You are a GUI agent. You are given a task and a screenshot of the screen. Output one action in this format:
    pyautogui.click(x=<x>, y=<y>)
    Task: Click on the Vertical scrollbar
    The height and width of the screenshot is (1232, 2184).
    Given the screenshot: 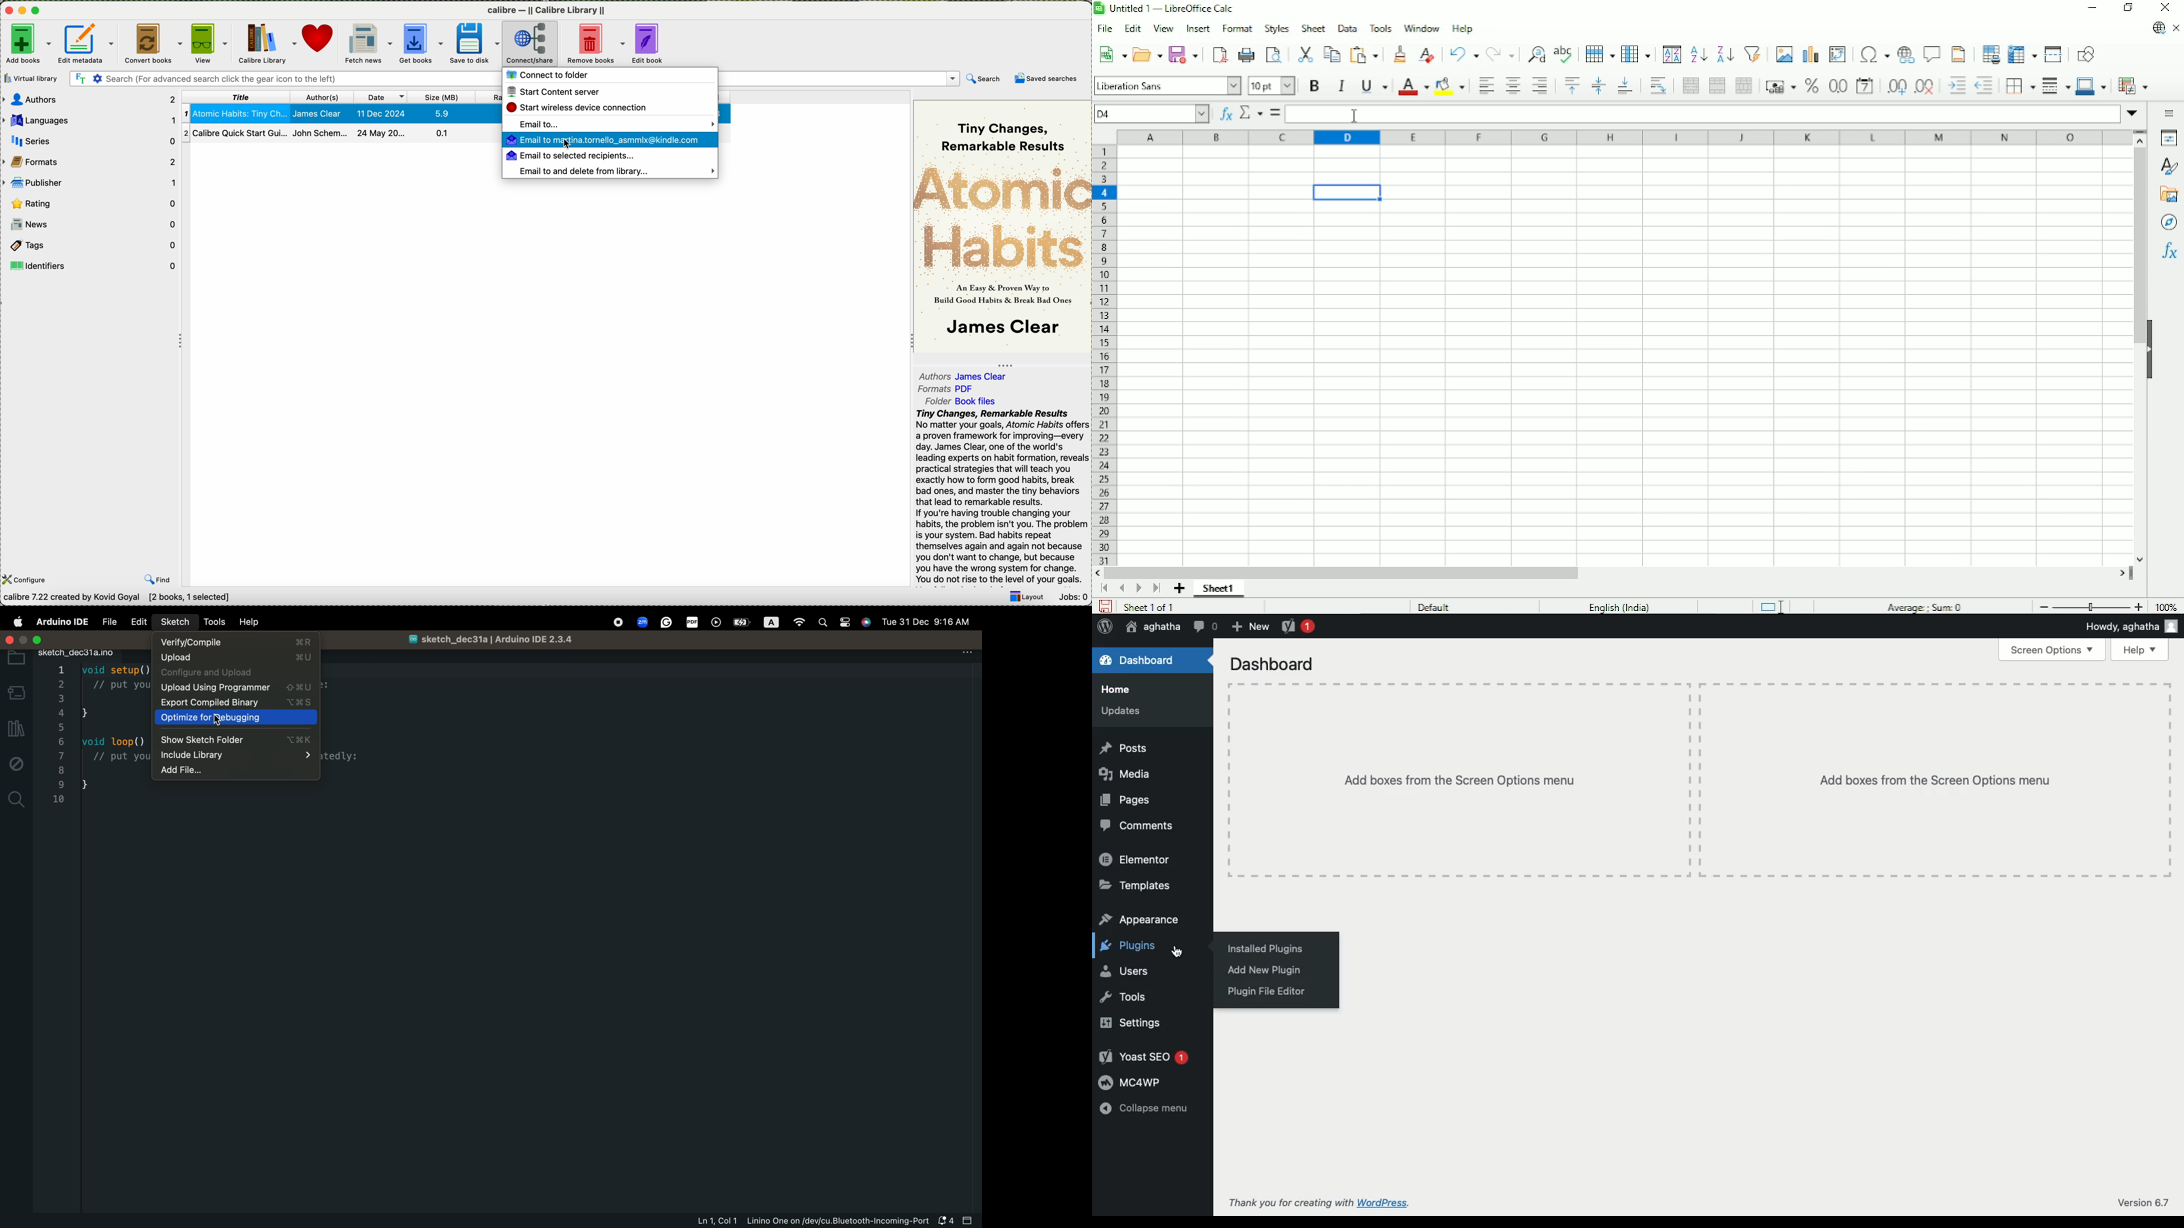 What is the action you would take?
    pyautogui.click(x=2139, y=246)
    